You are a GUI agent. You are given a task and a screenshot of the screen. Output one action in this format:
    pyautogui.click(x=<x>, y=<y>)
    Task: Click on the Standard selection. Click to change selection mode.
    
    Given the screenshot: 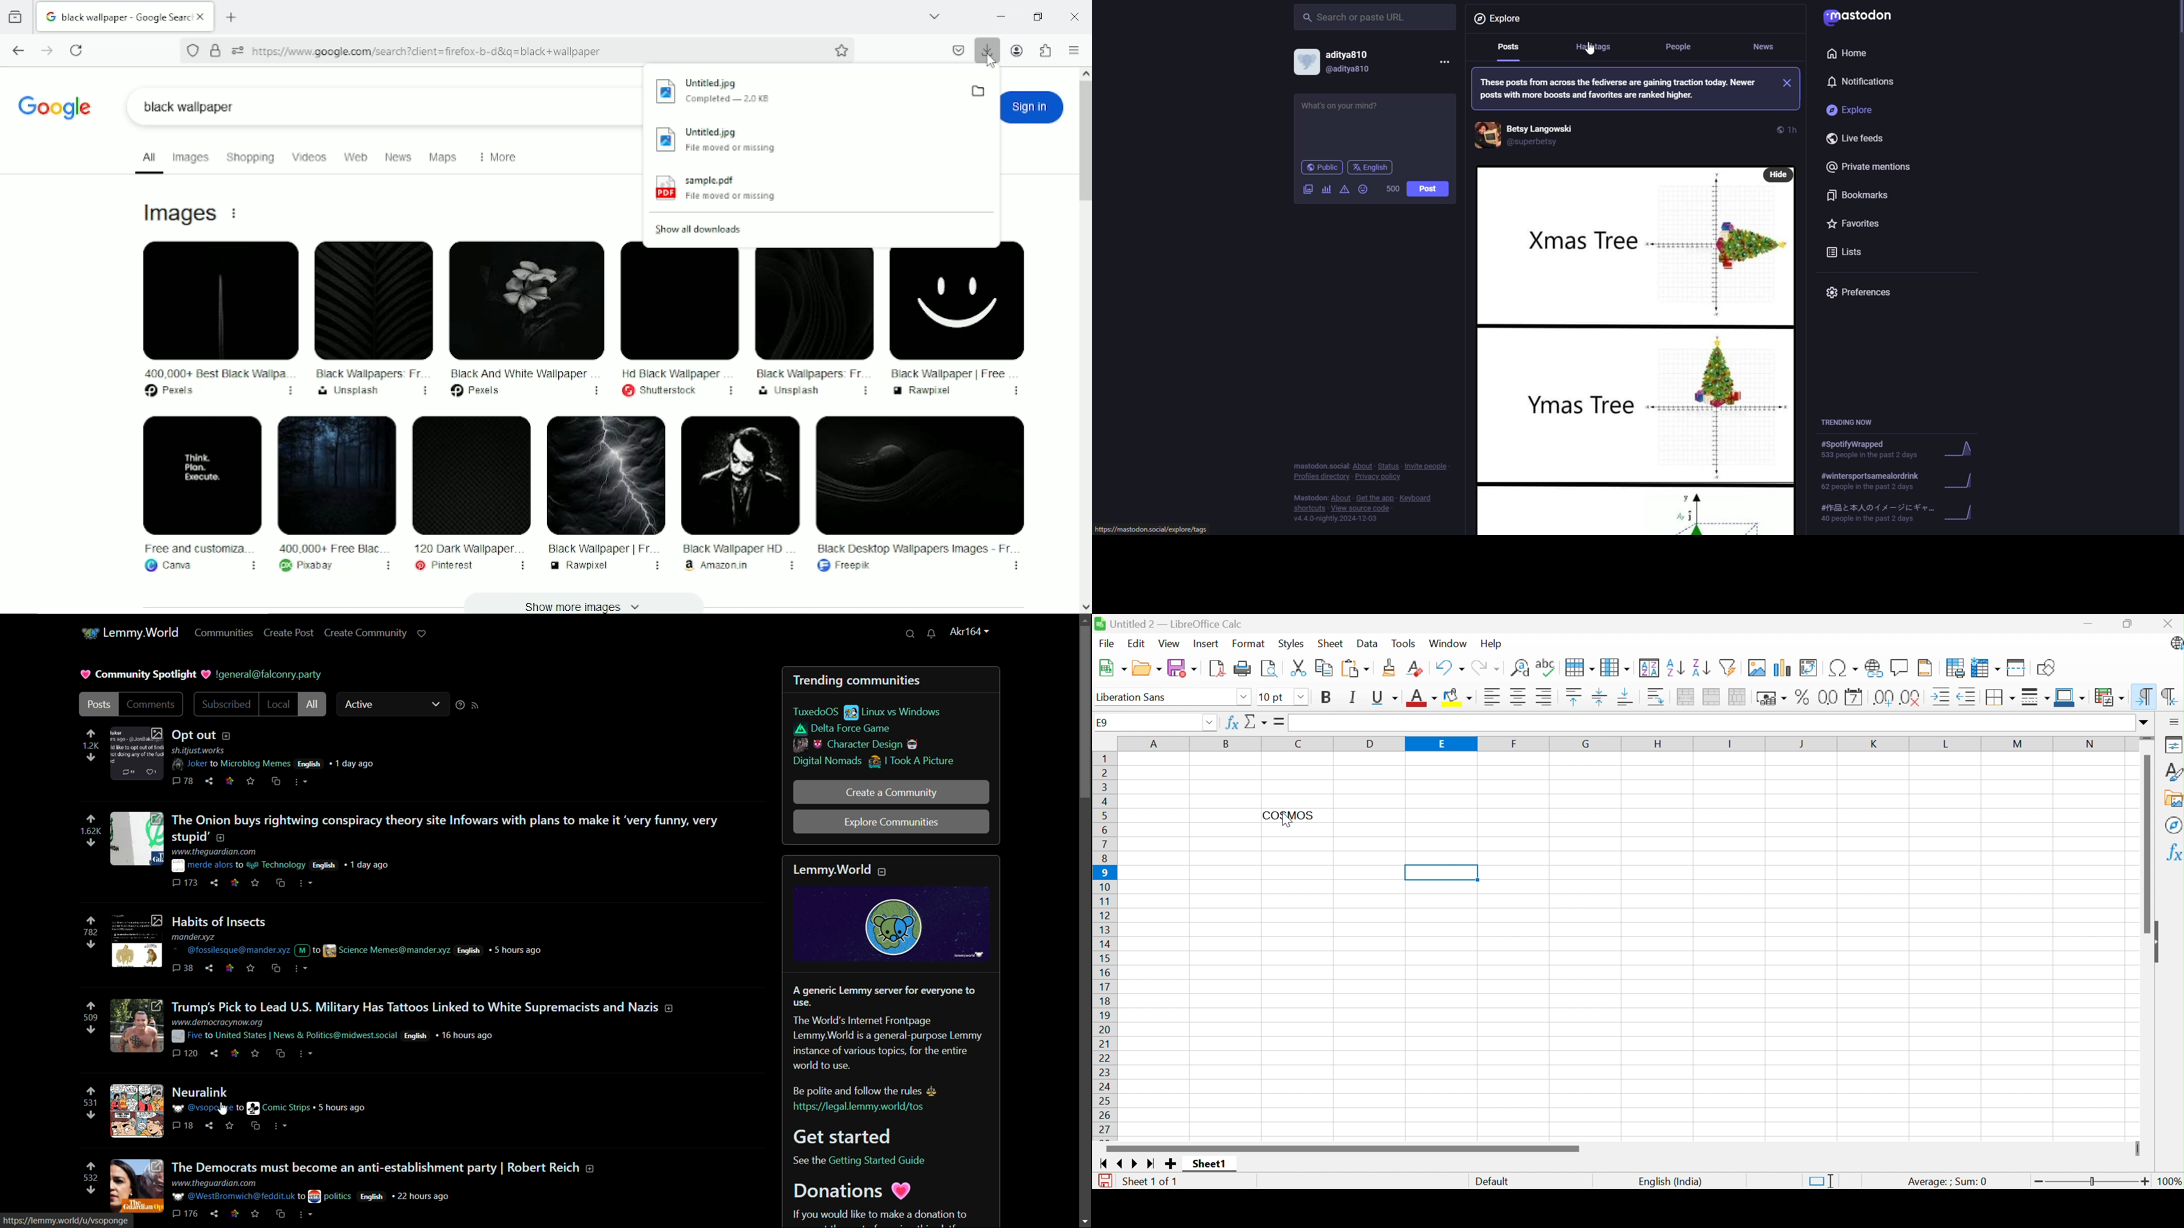 What is the action you would take?
    pyautogui.click(x=1822, y=1181)
    